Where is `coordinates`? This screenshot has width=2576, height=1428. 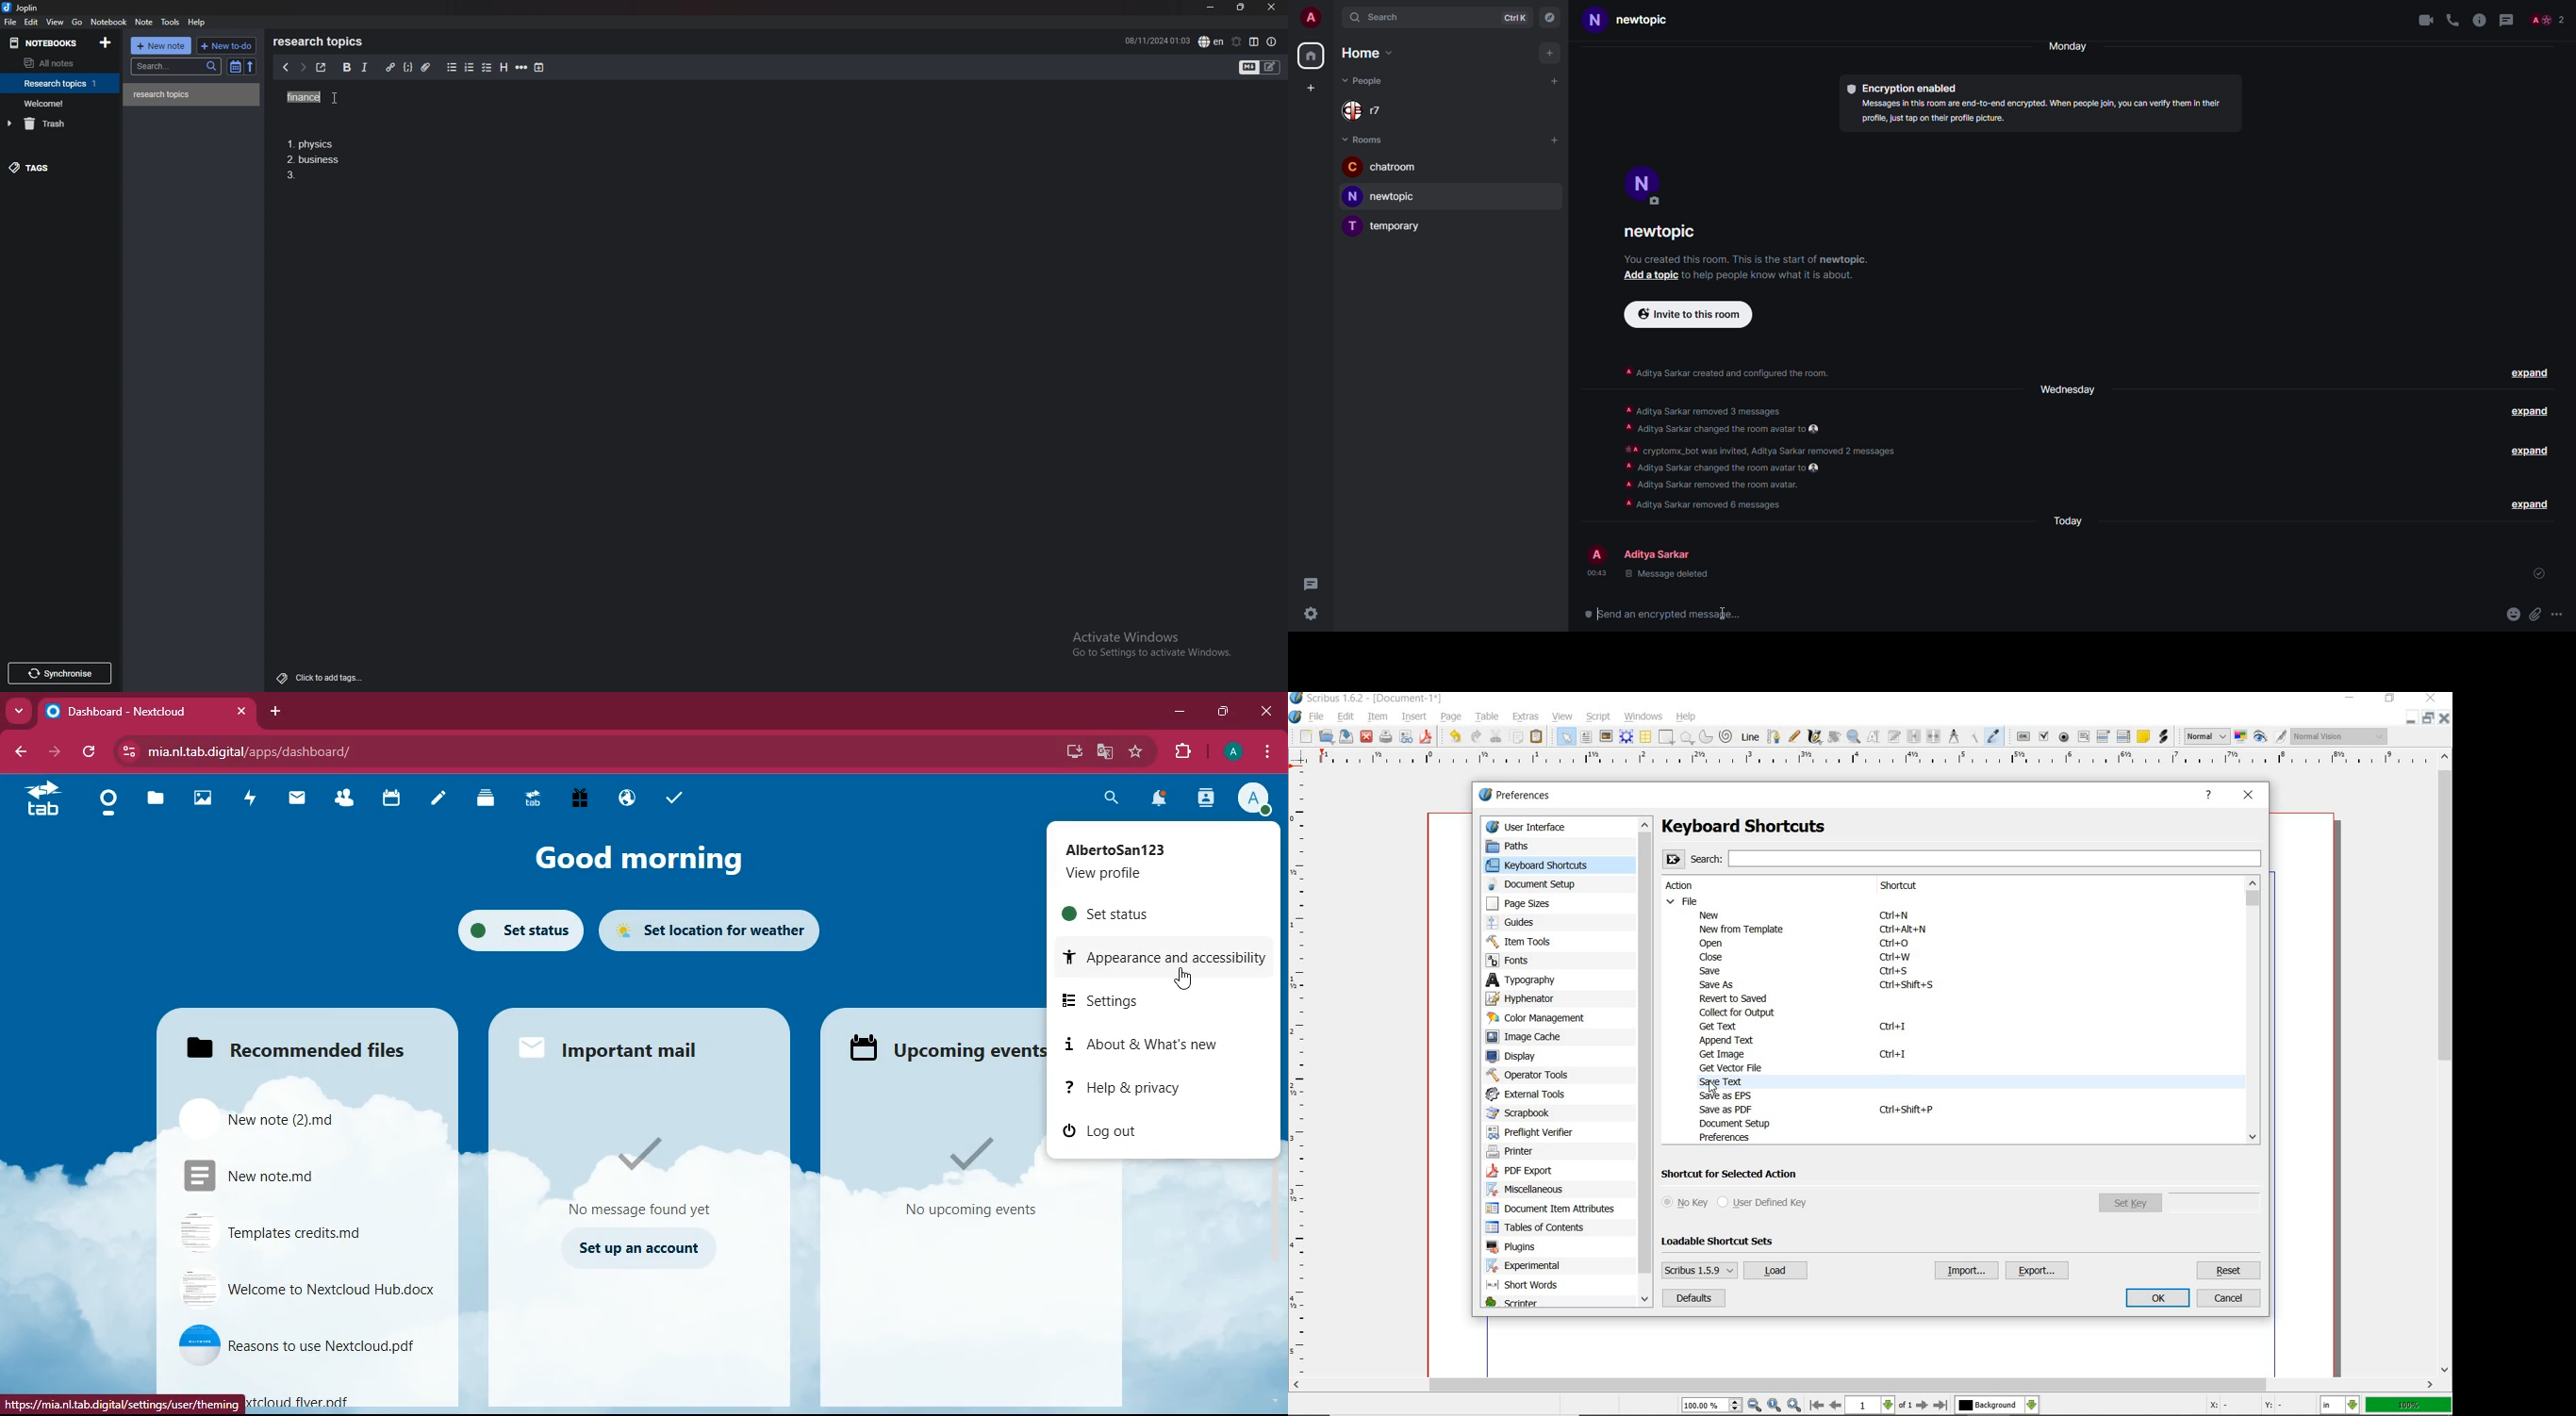
coordinates is located at coordinates (2252, 1408).